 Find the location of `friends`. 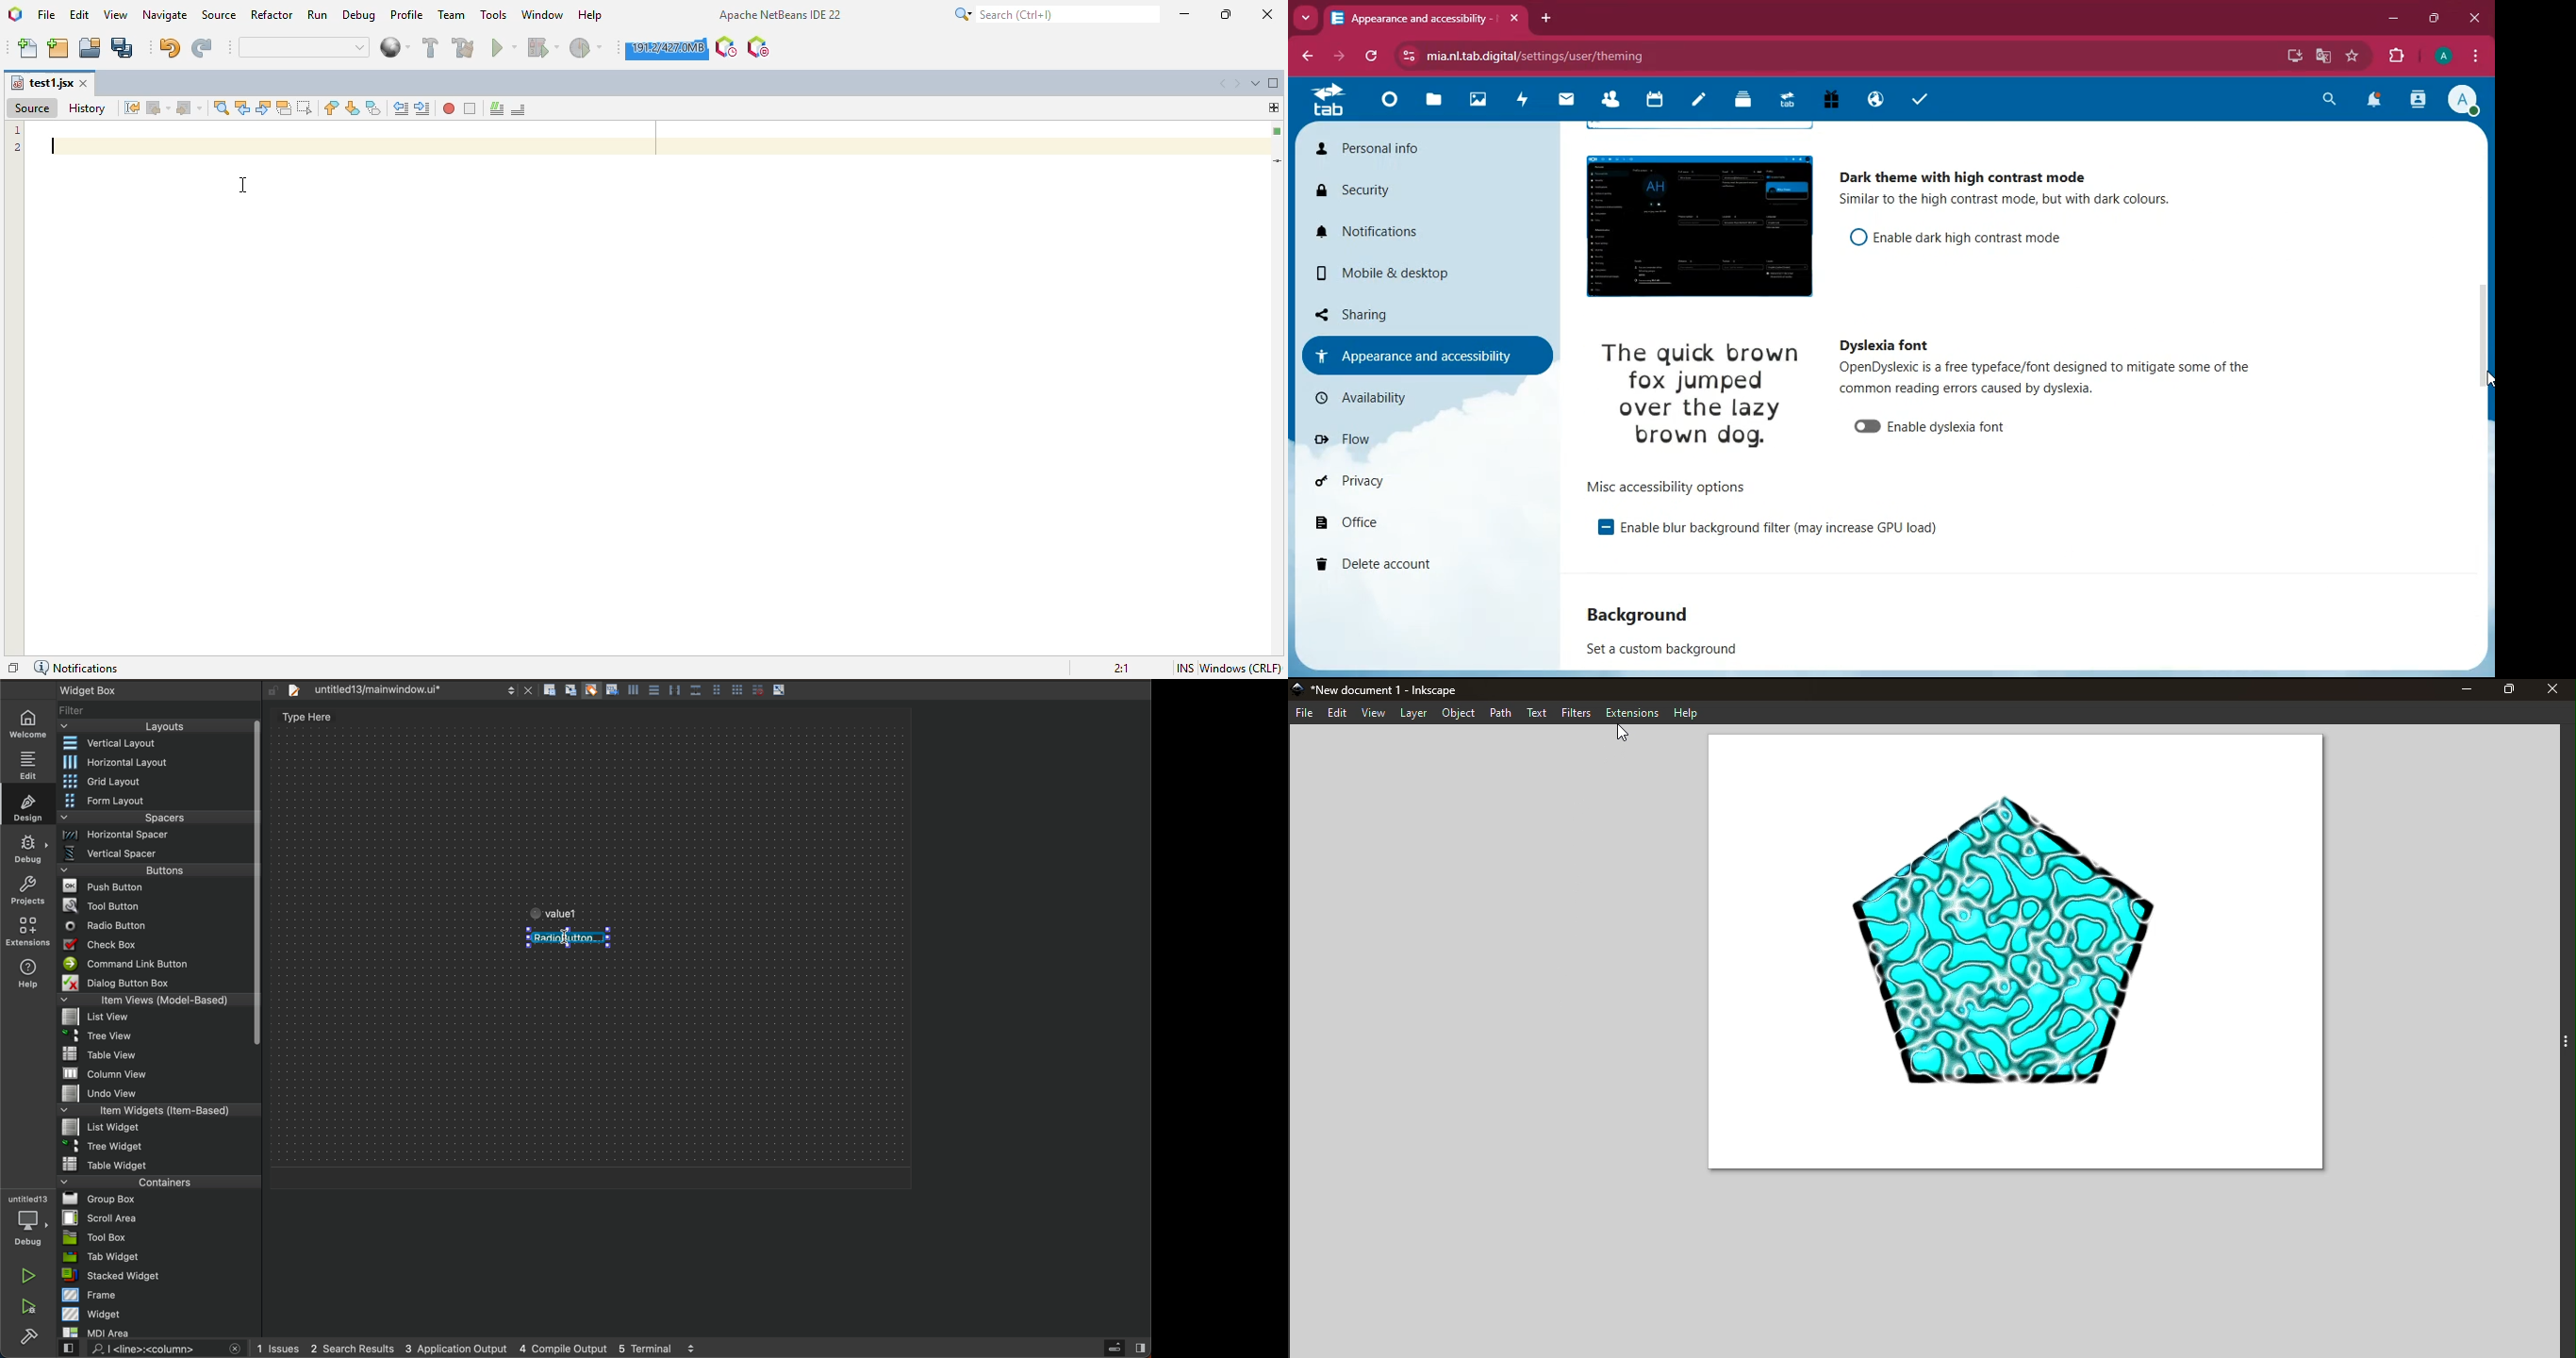

friends is located at coordinates (1616, 99).